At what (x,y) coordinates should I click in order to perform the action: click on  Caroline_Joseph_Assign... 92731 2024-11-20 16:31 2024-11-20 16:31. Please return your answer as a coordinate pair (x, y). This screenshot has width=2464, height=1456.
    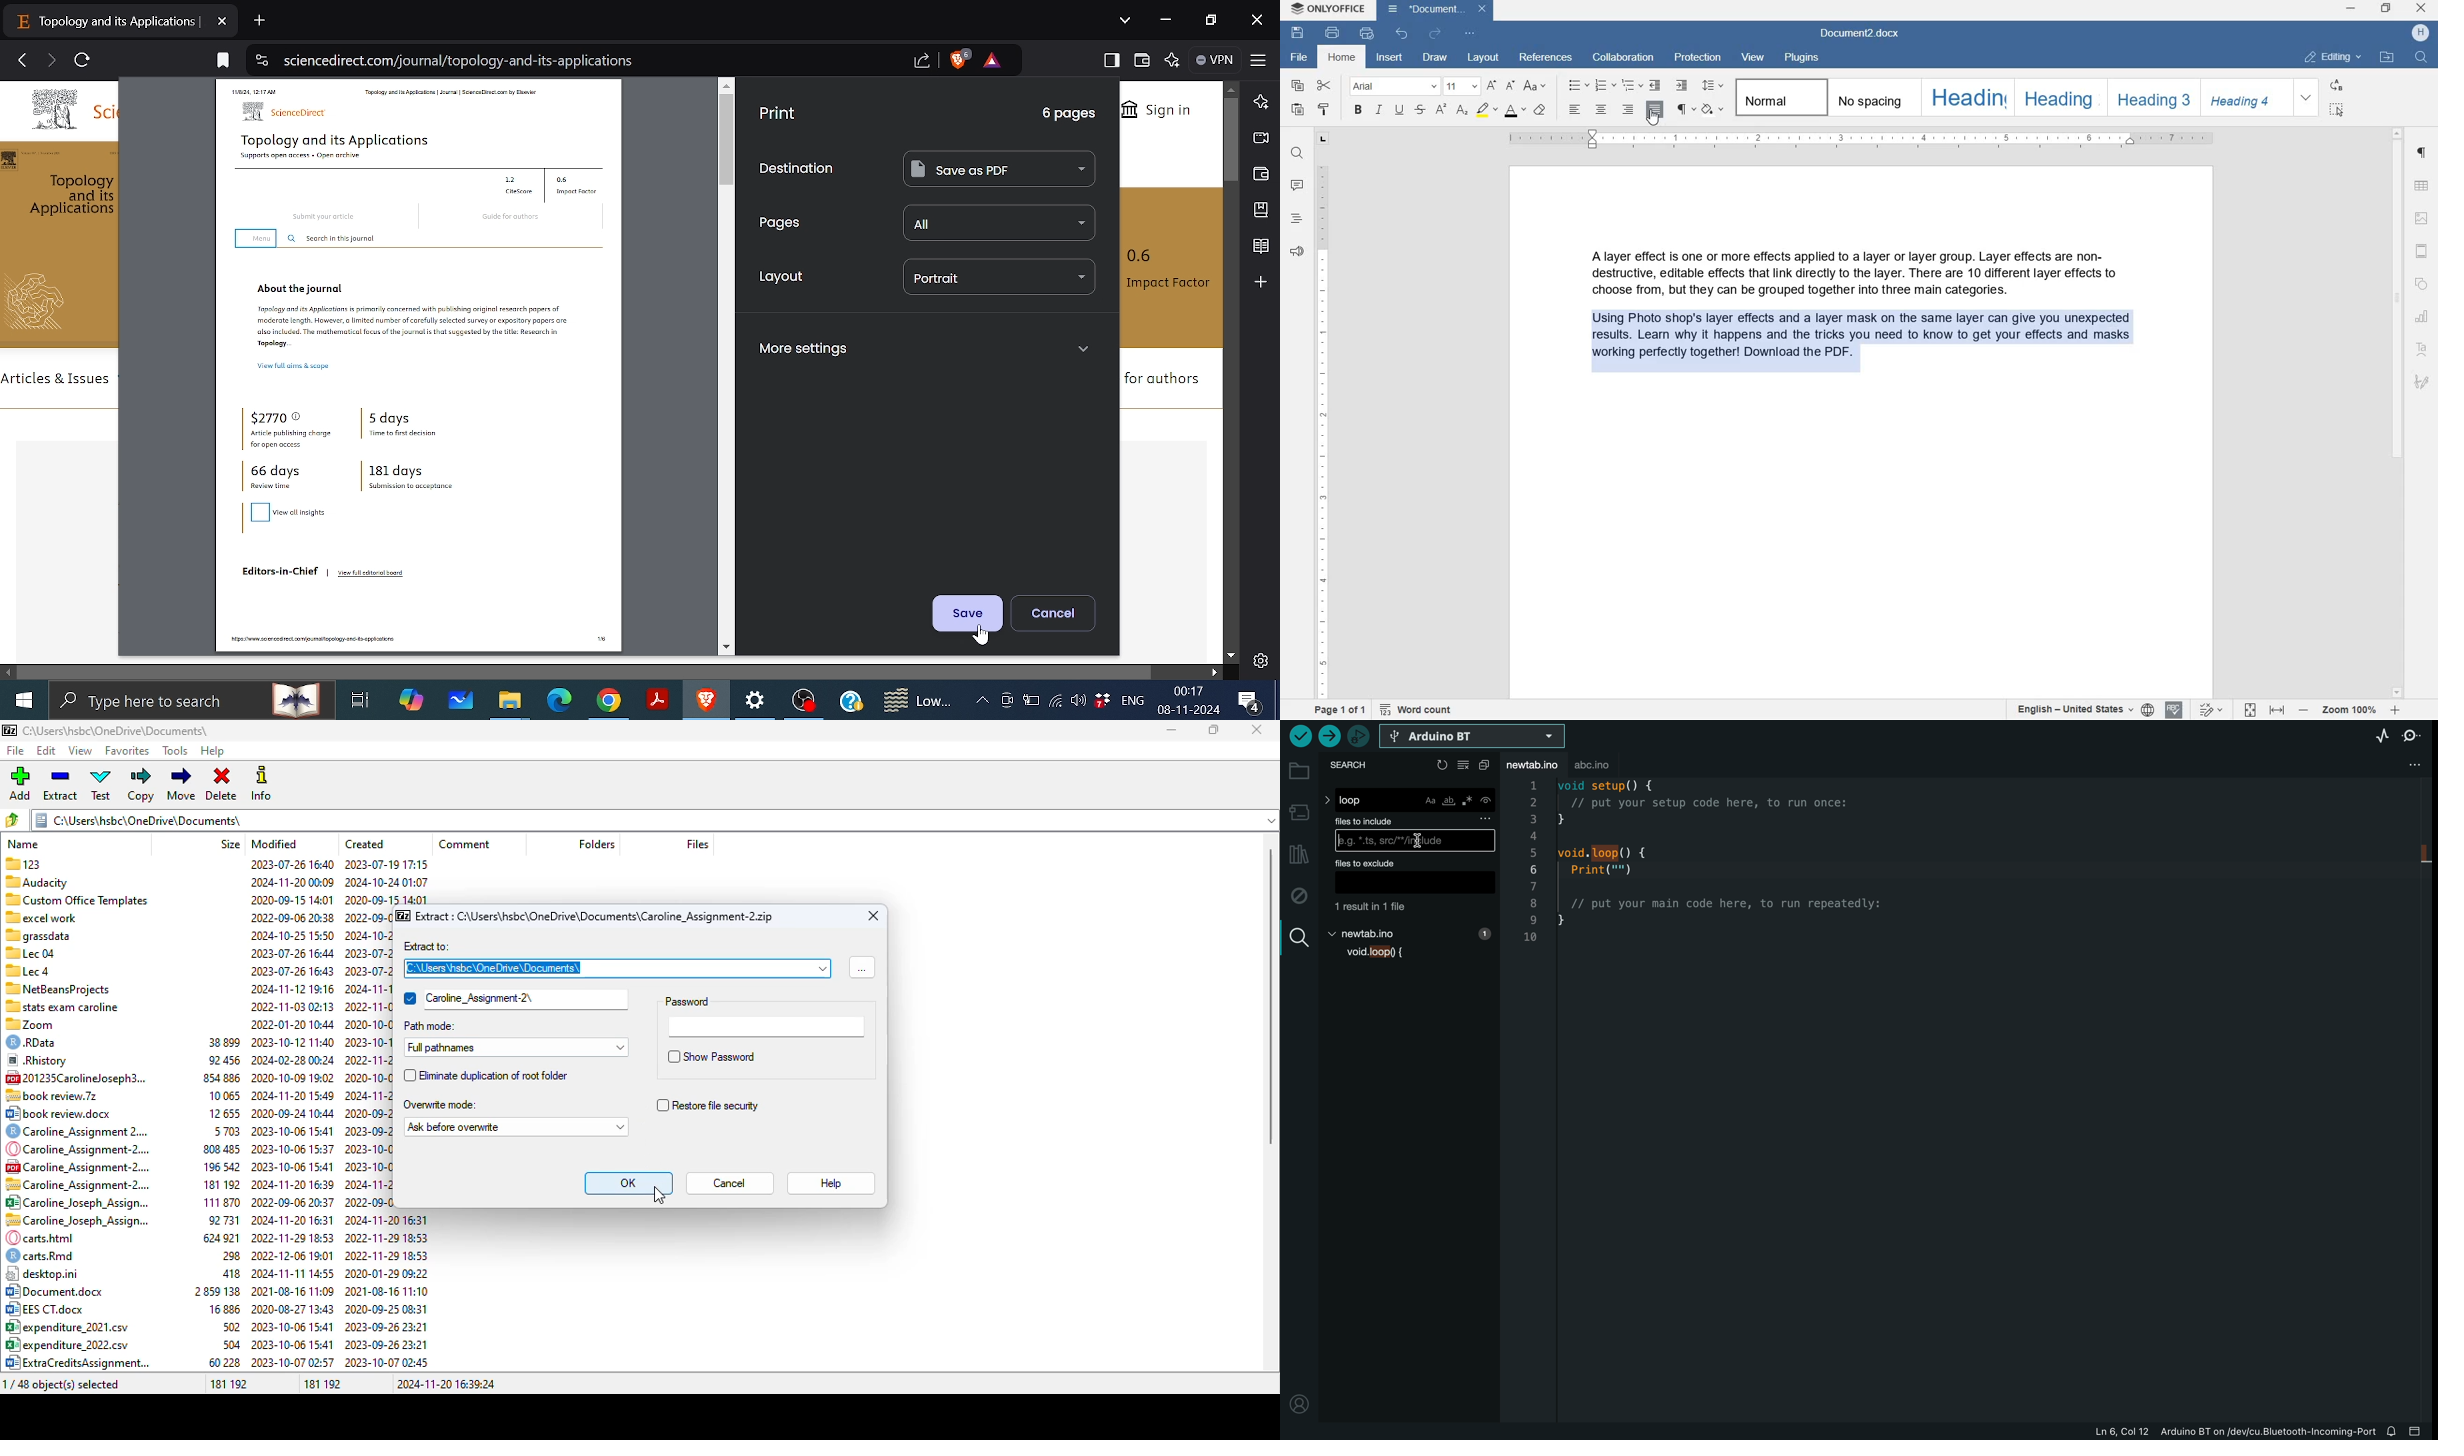
    Looking at the image, I should click on (216, 1221).